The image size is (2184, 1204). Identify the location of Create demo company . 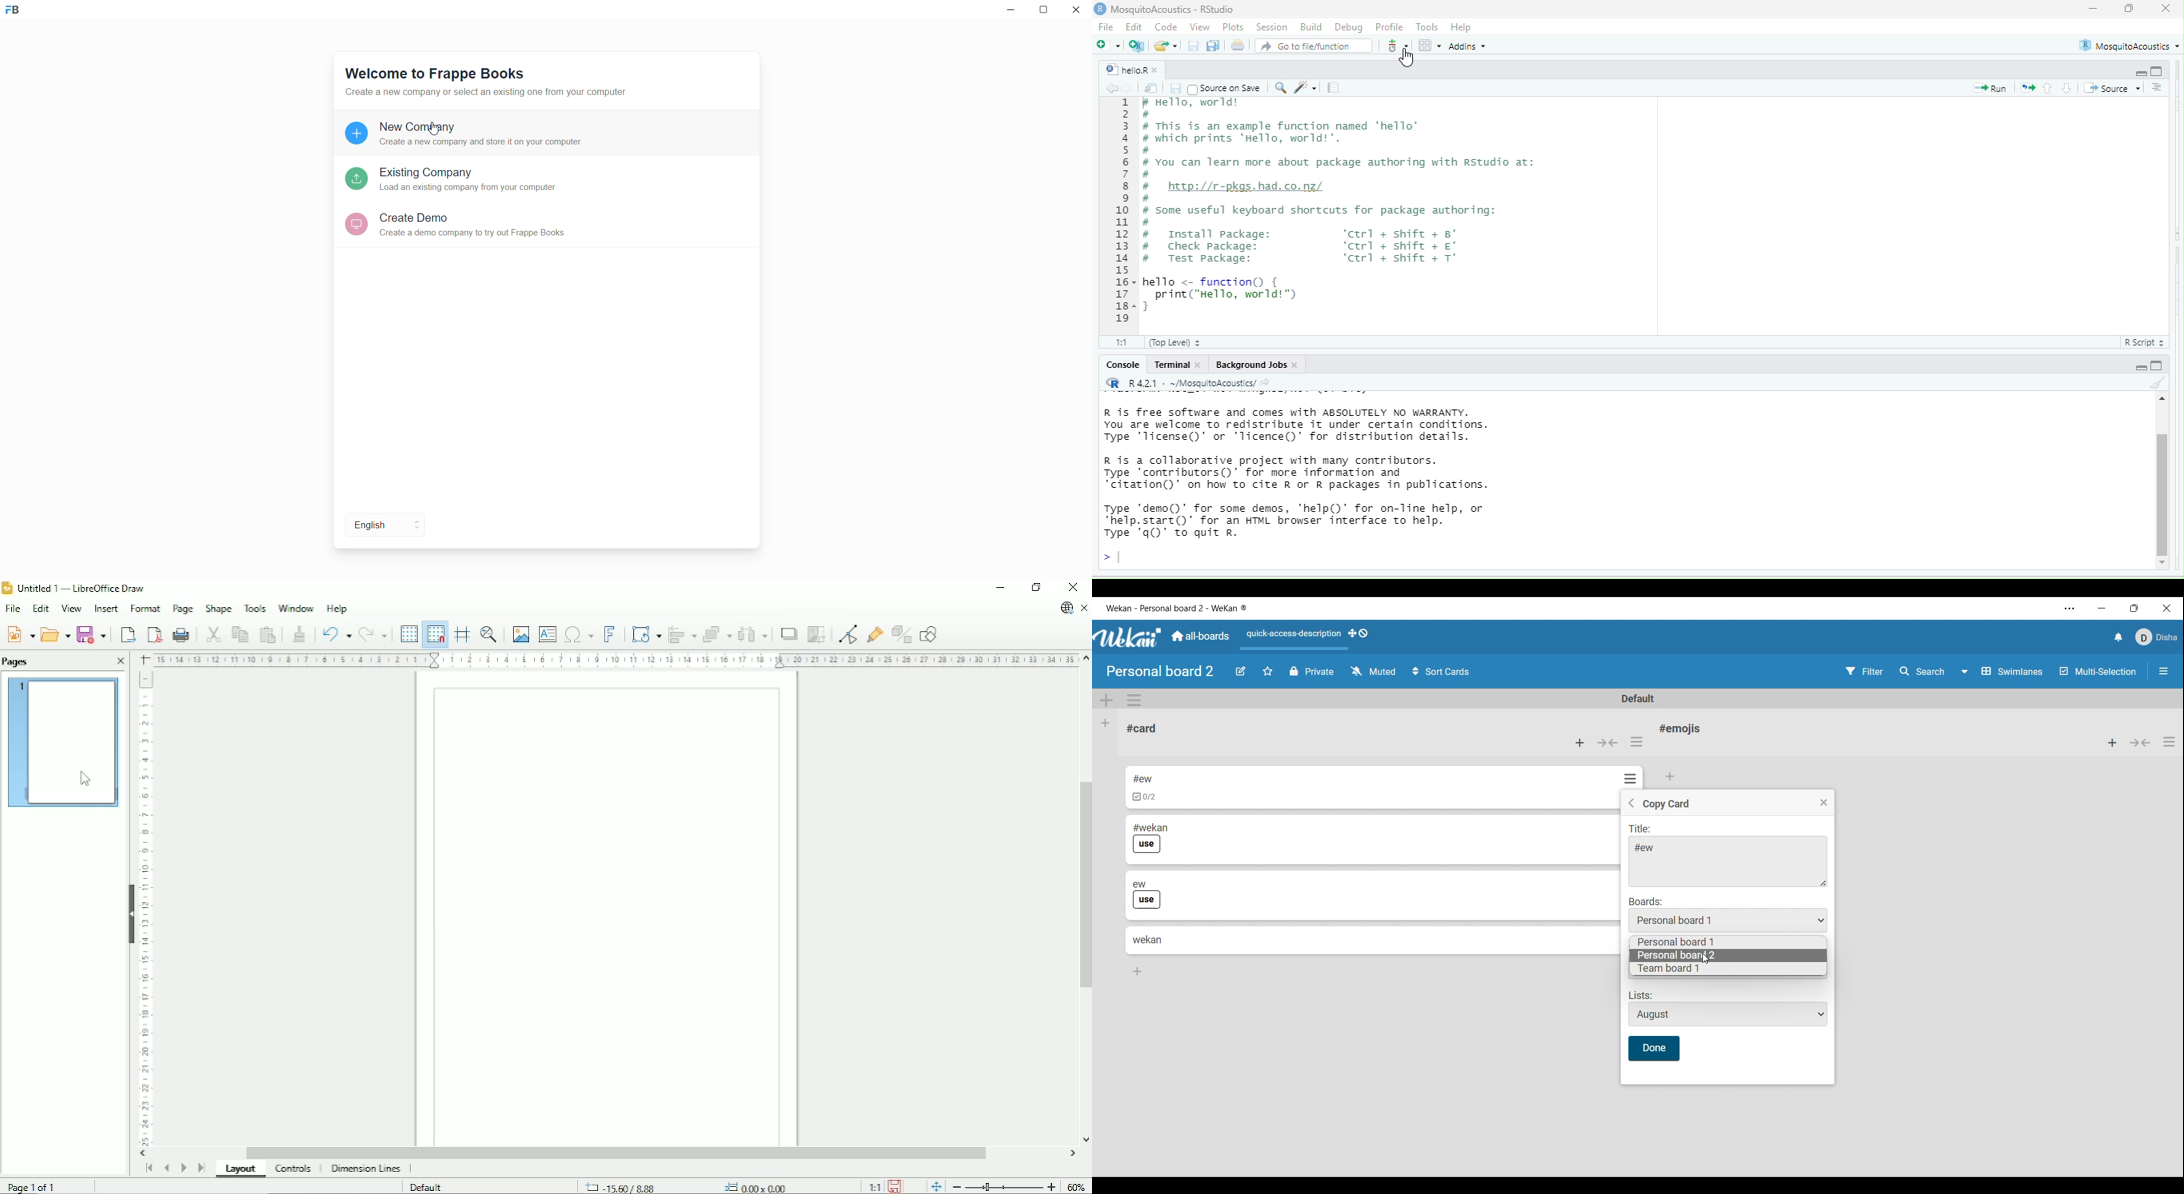
(494, 225).